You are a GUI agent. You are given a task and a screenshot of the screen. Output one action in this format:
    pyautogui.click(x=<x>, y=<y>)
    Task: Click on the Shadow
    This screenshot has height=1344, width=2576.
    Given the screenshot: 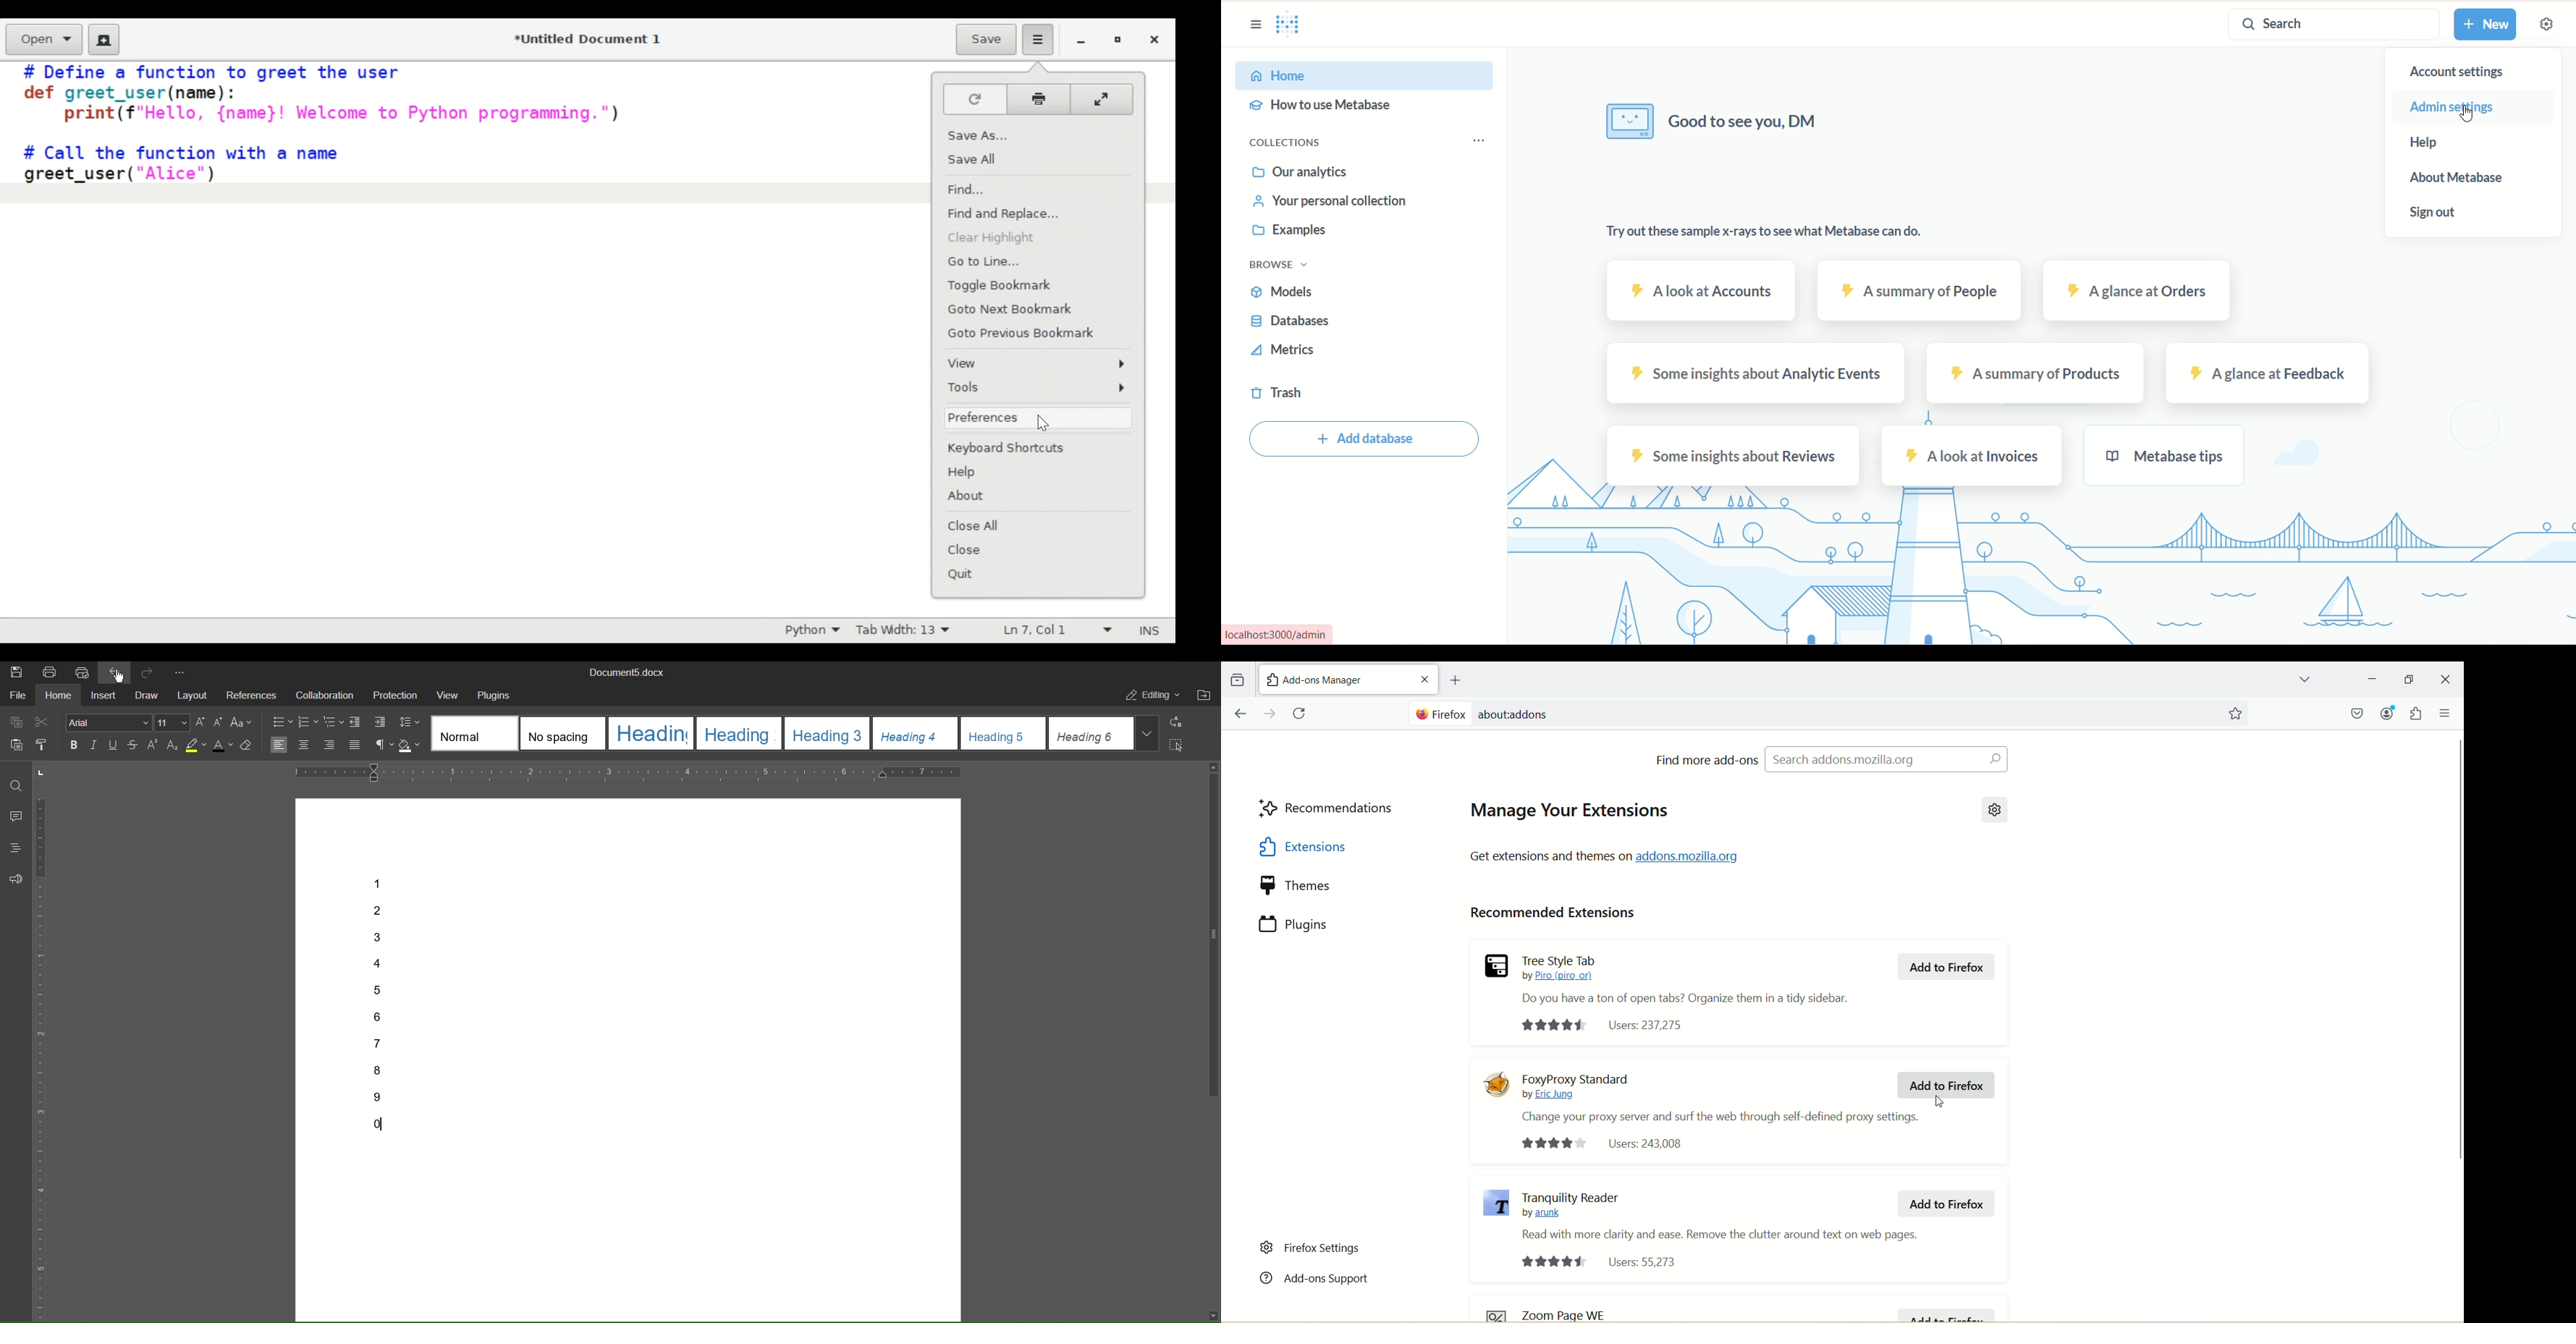 What is the action you would take?
    pyautogui.click(x=410, y=746)
    